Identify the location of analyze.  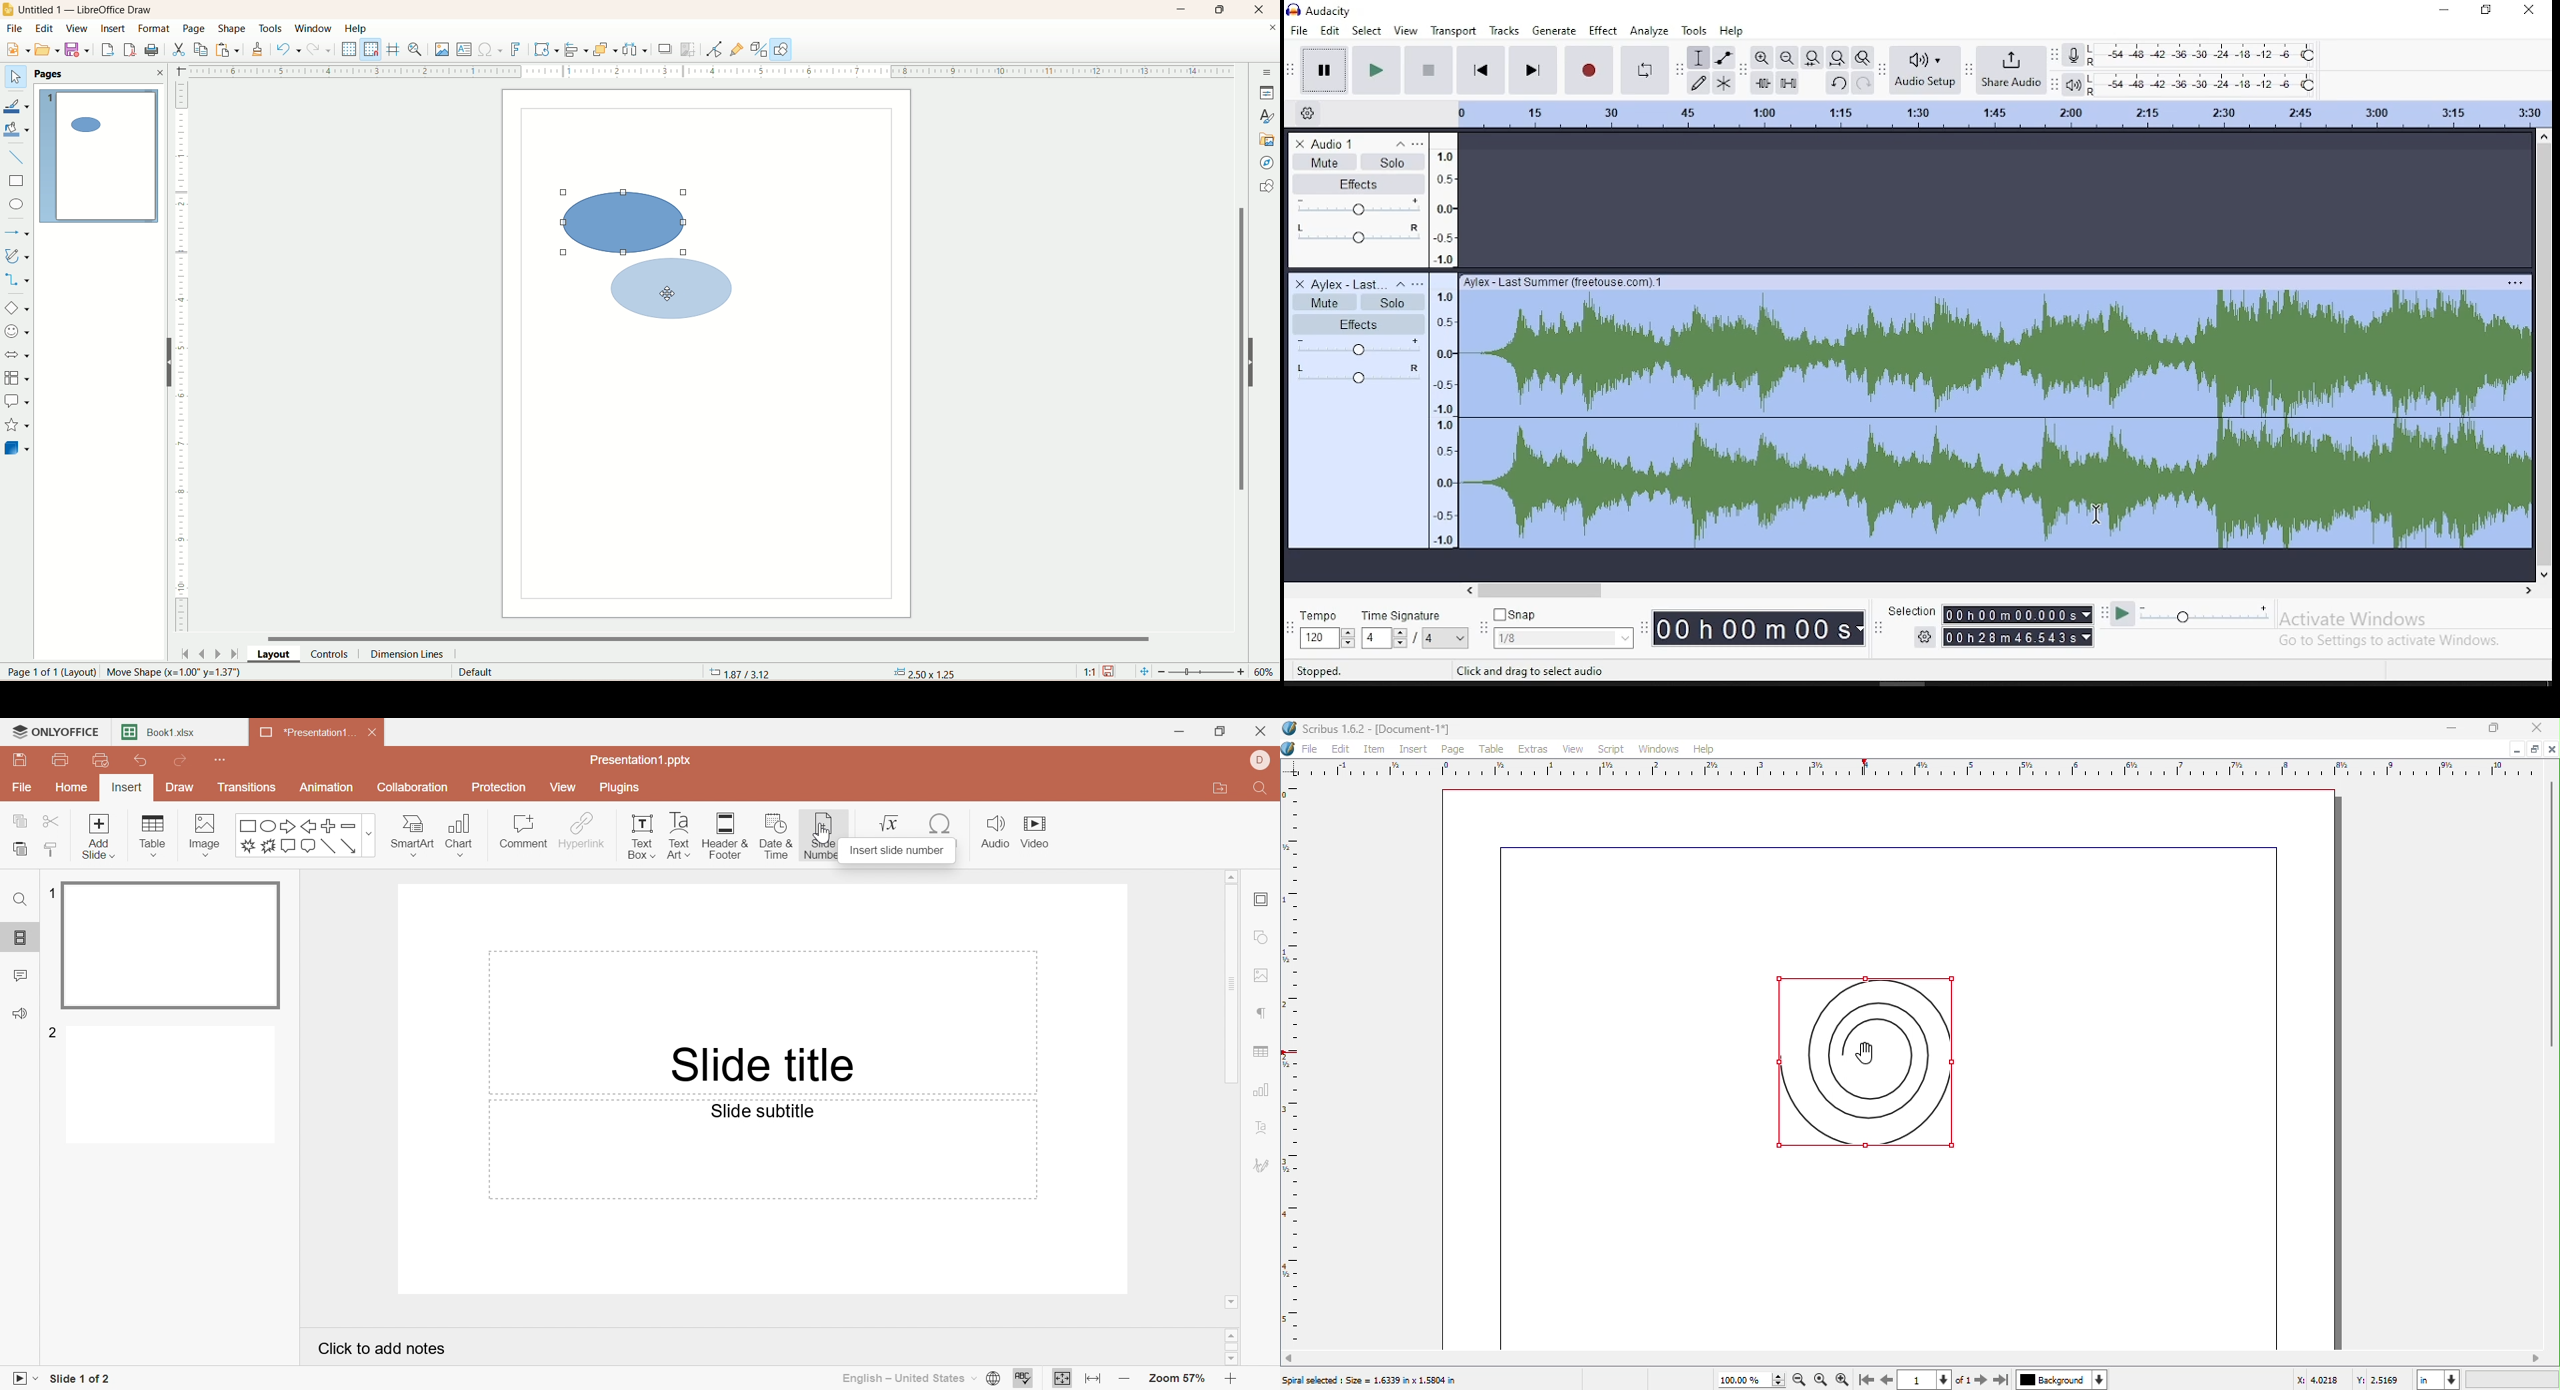
(1648, 31).